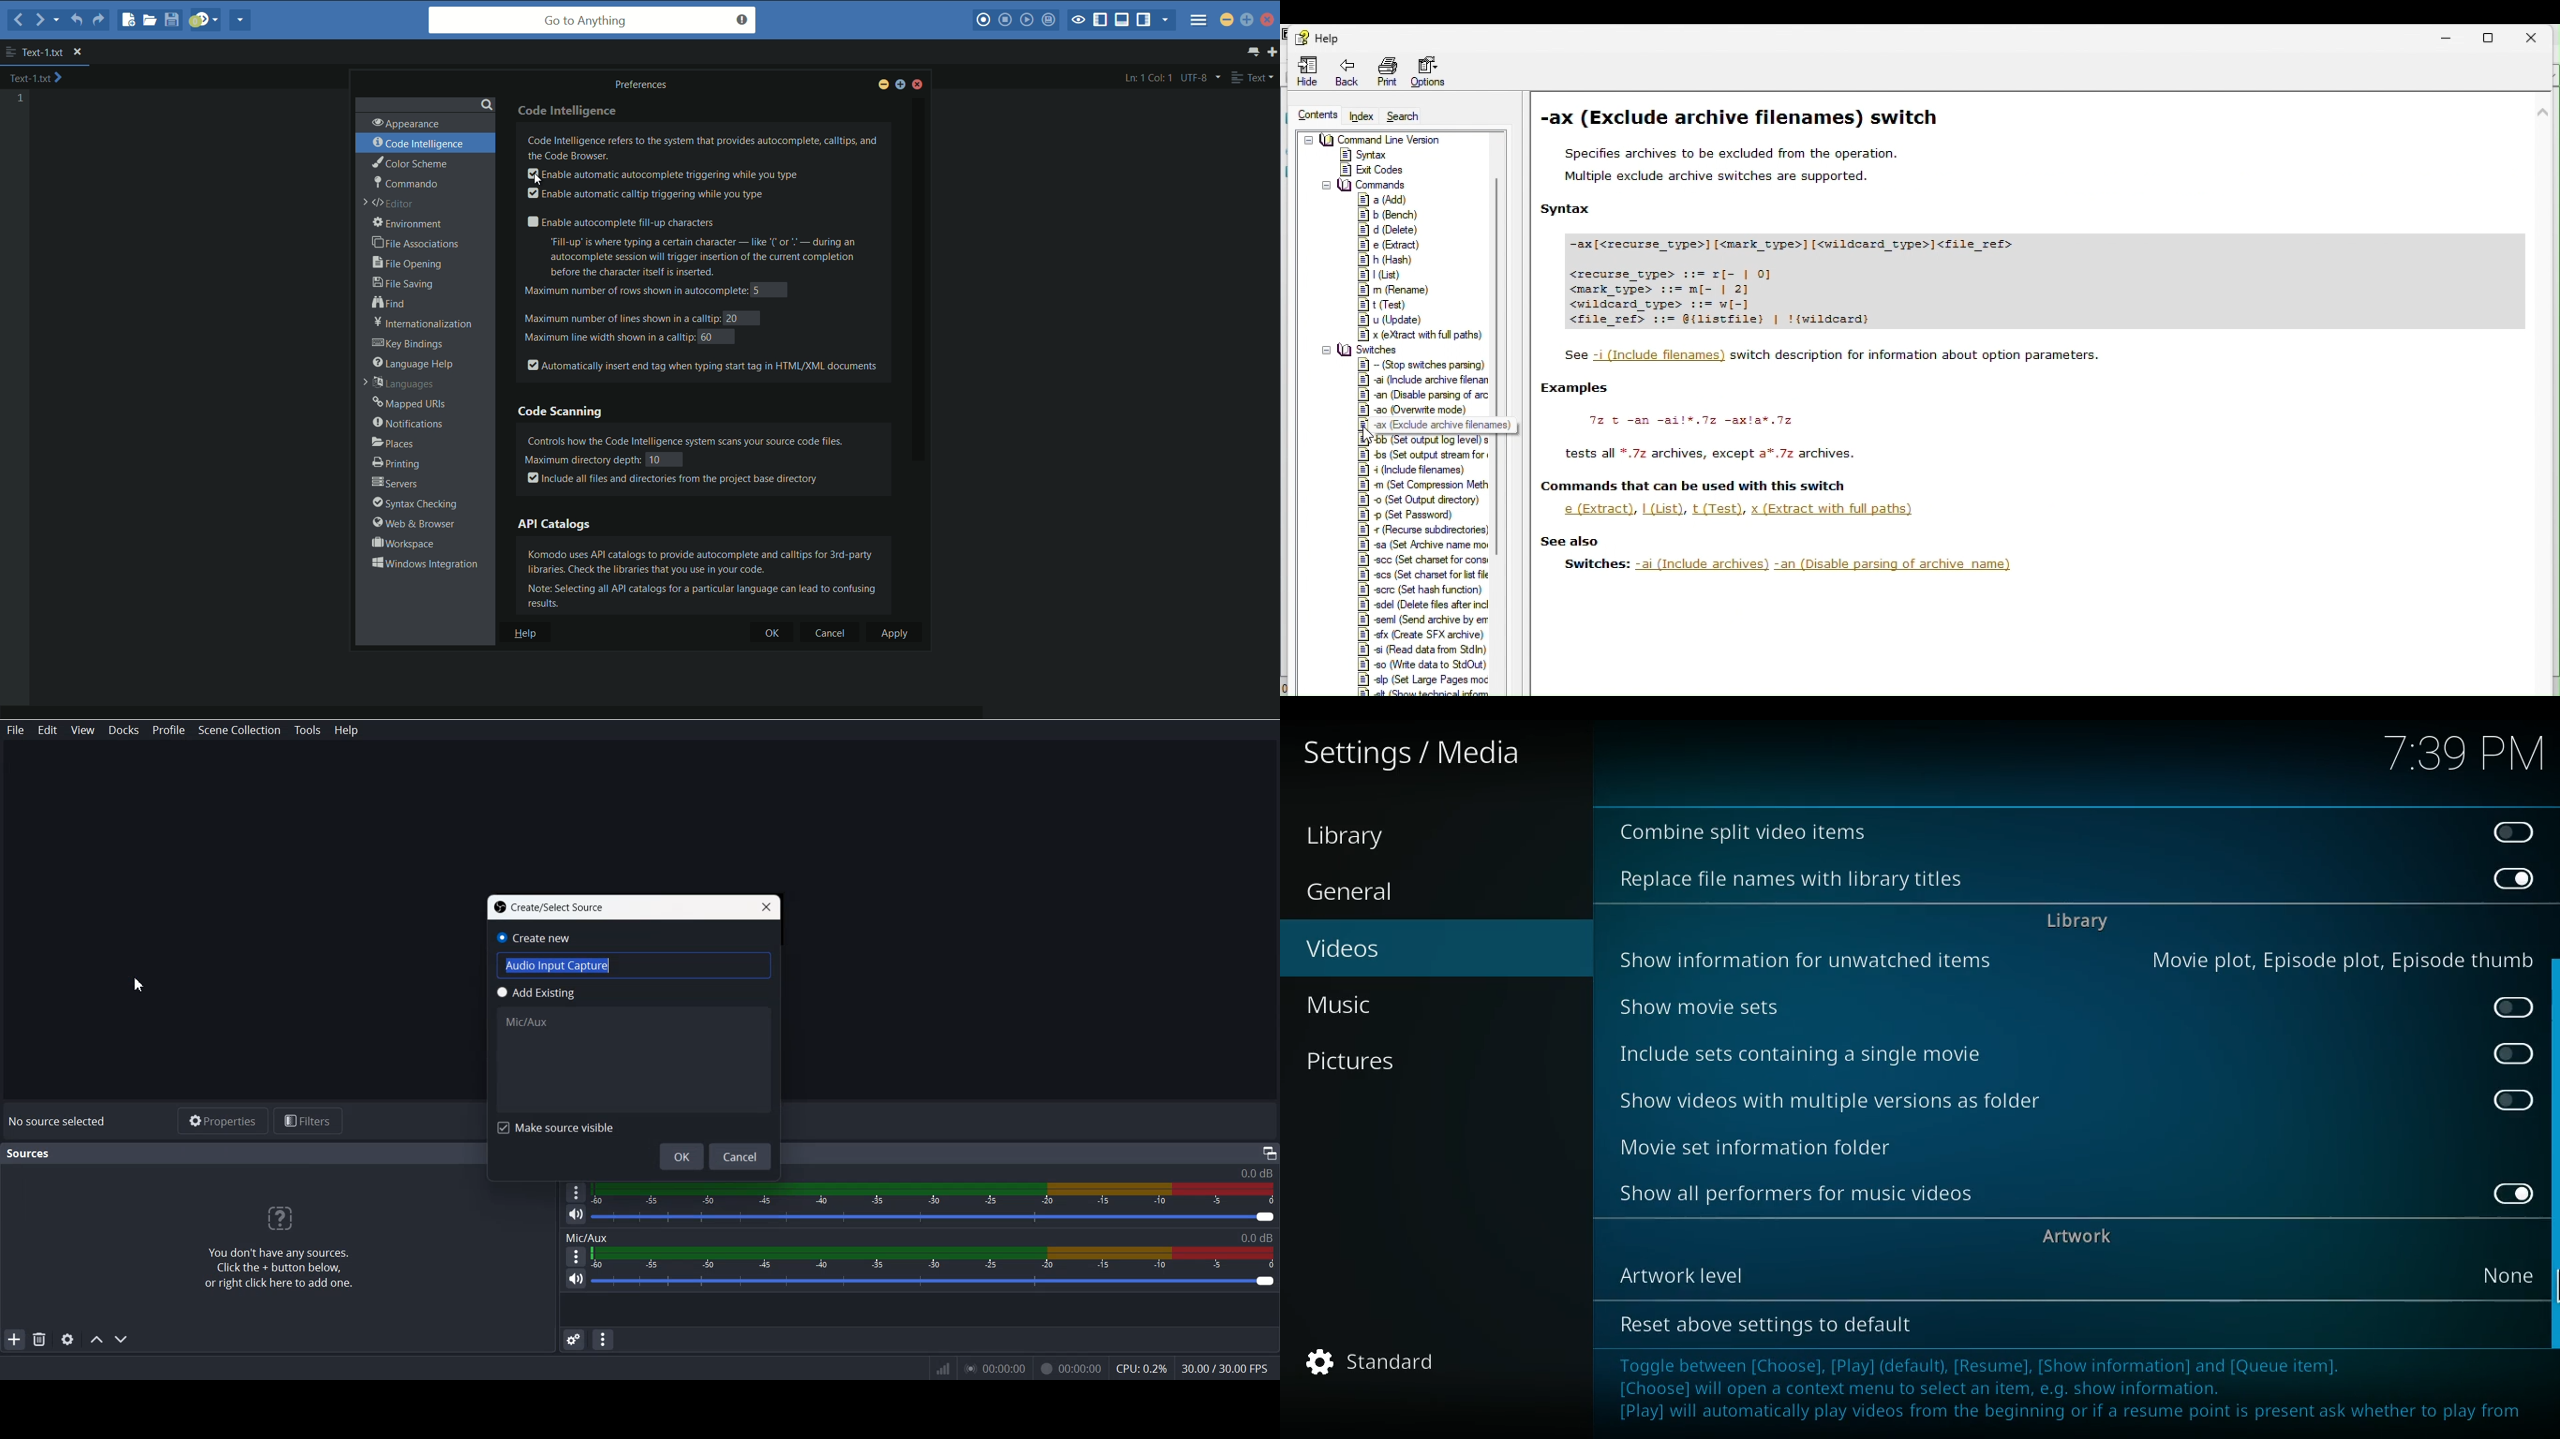  What do you see at coordinates (1424, 454) in the screenshot?
I see `|&] bs (Set output stream for +` at bounding box center [1424, 454].